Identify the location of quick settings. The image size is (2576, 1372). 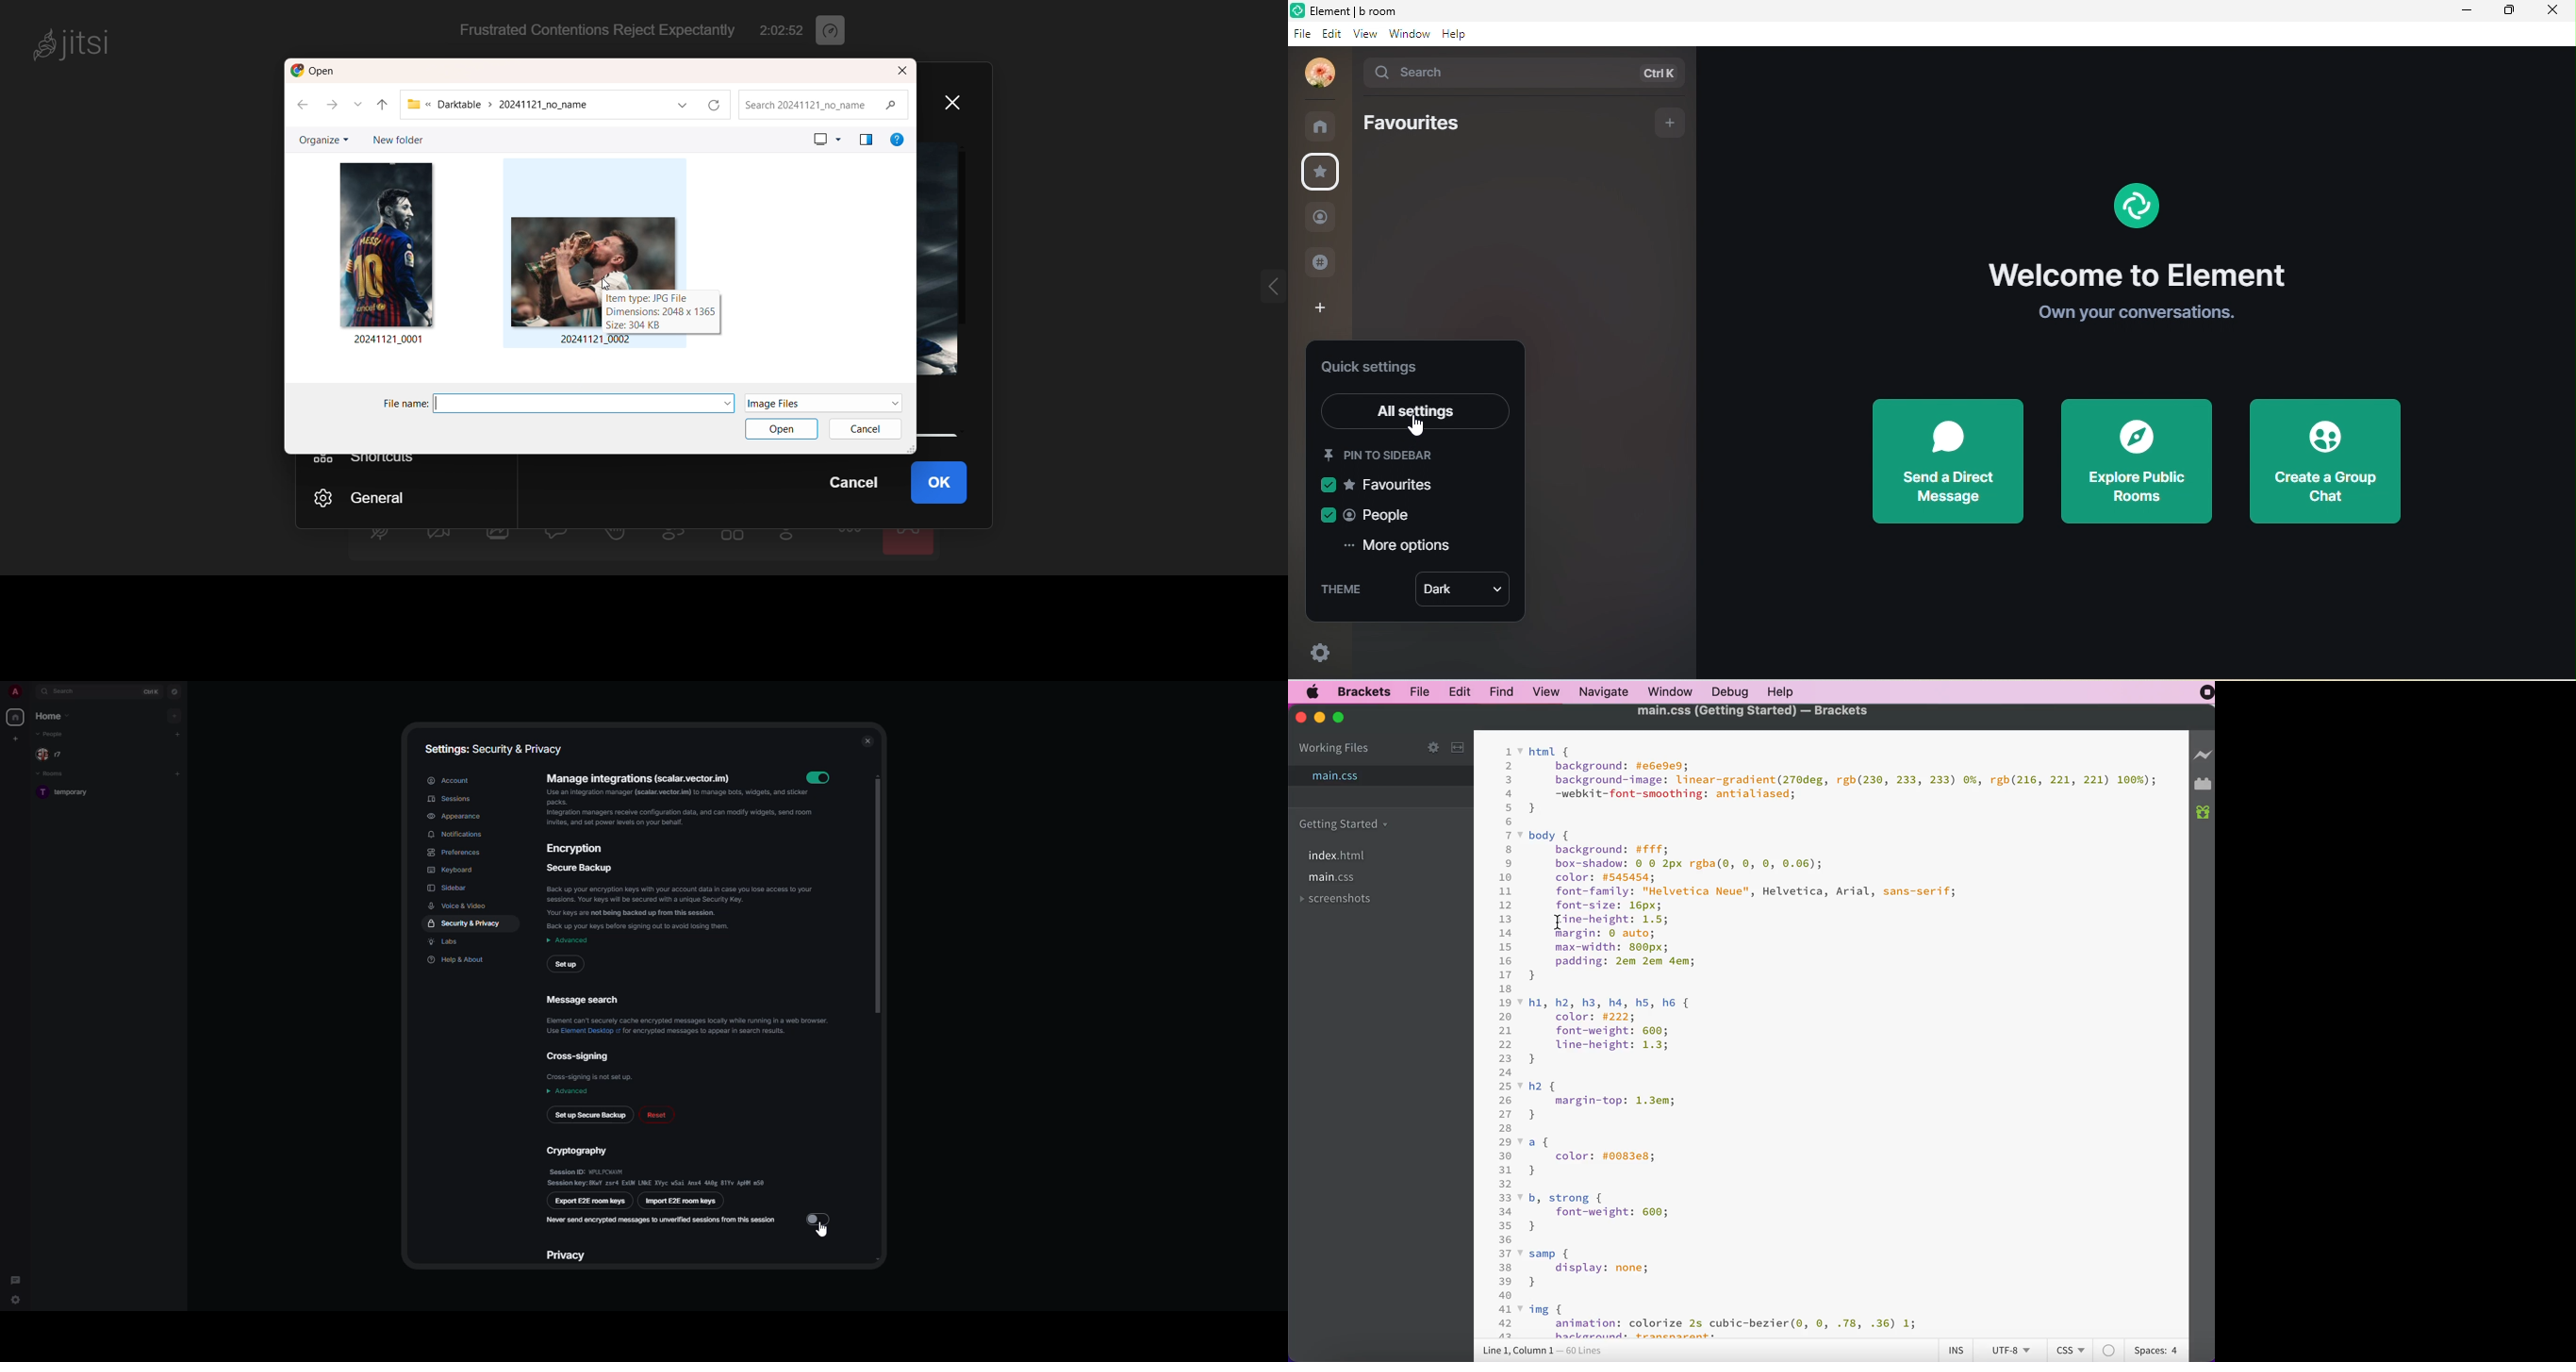
(1316, 650).